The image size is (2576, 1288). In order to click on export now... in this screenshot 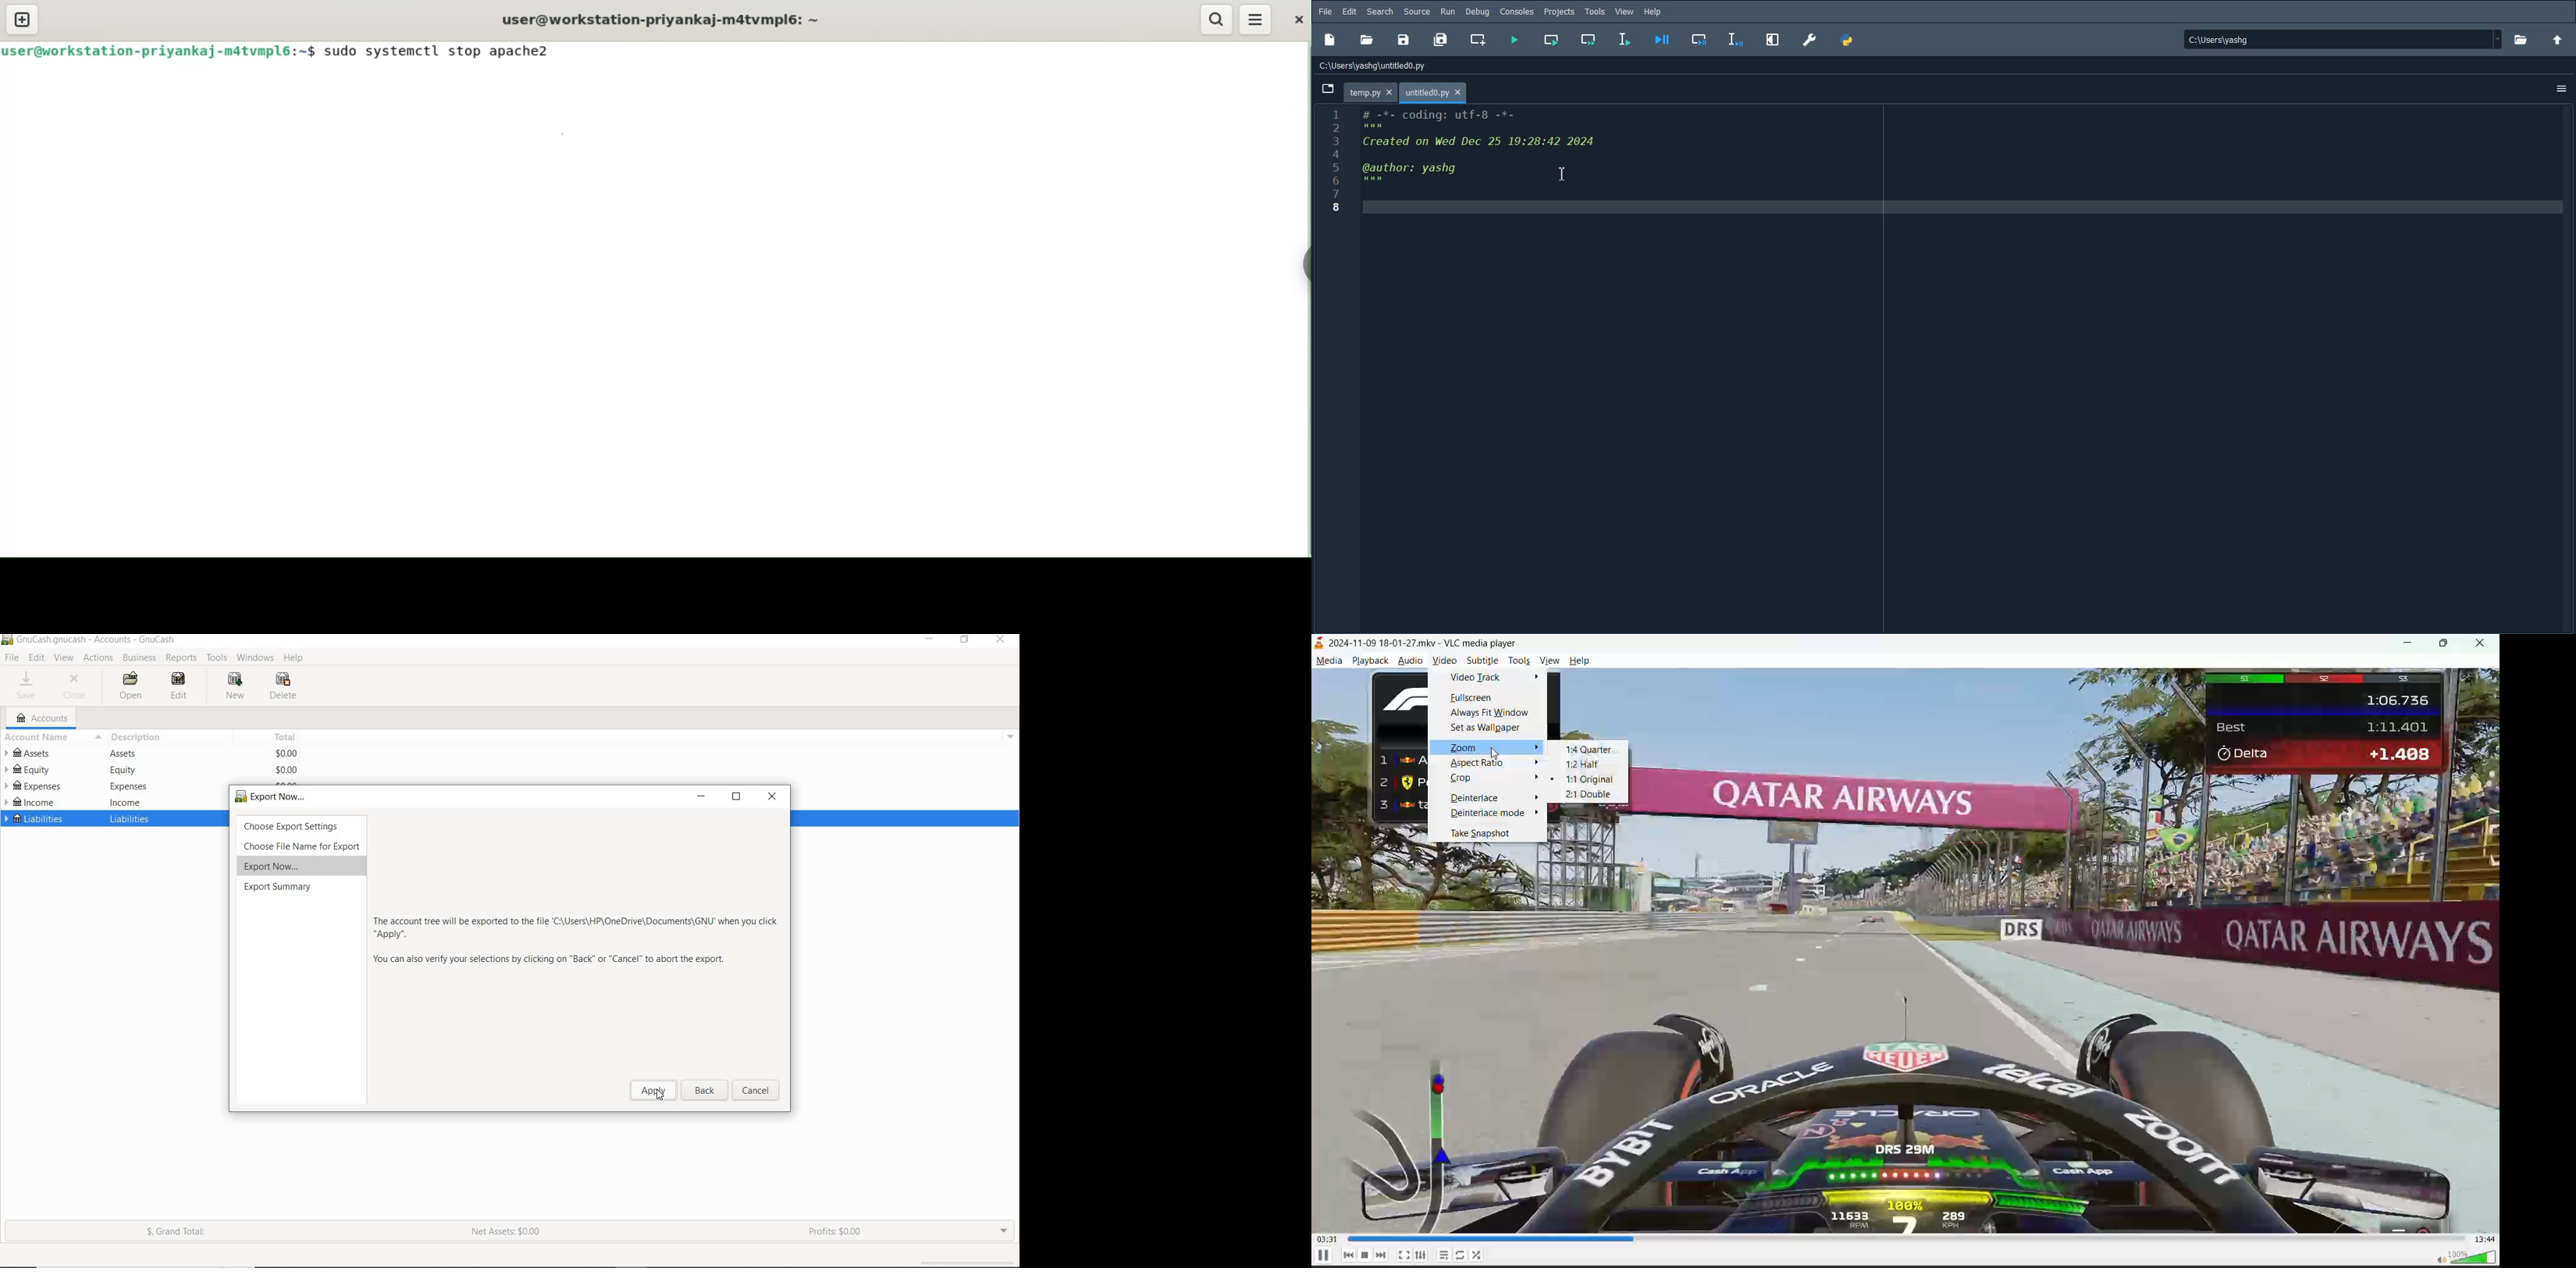, I will do `click(275, 866)`.